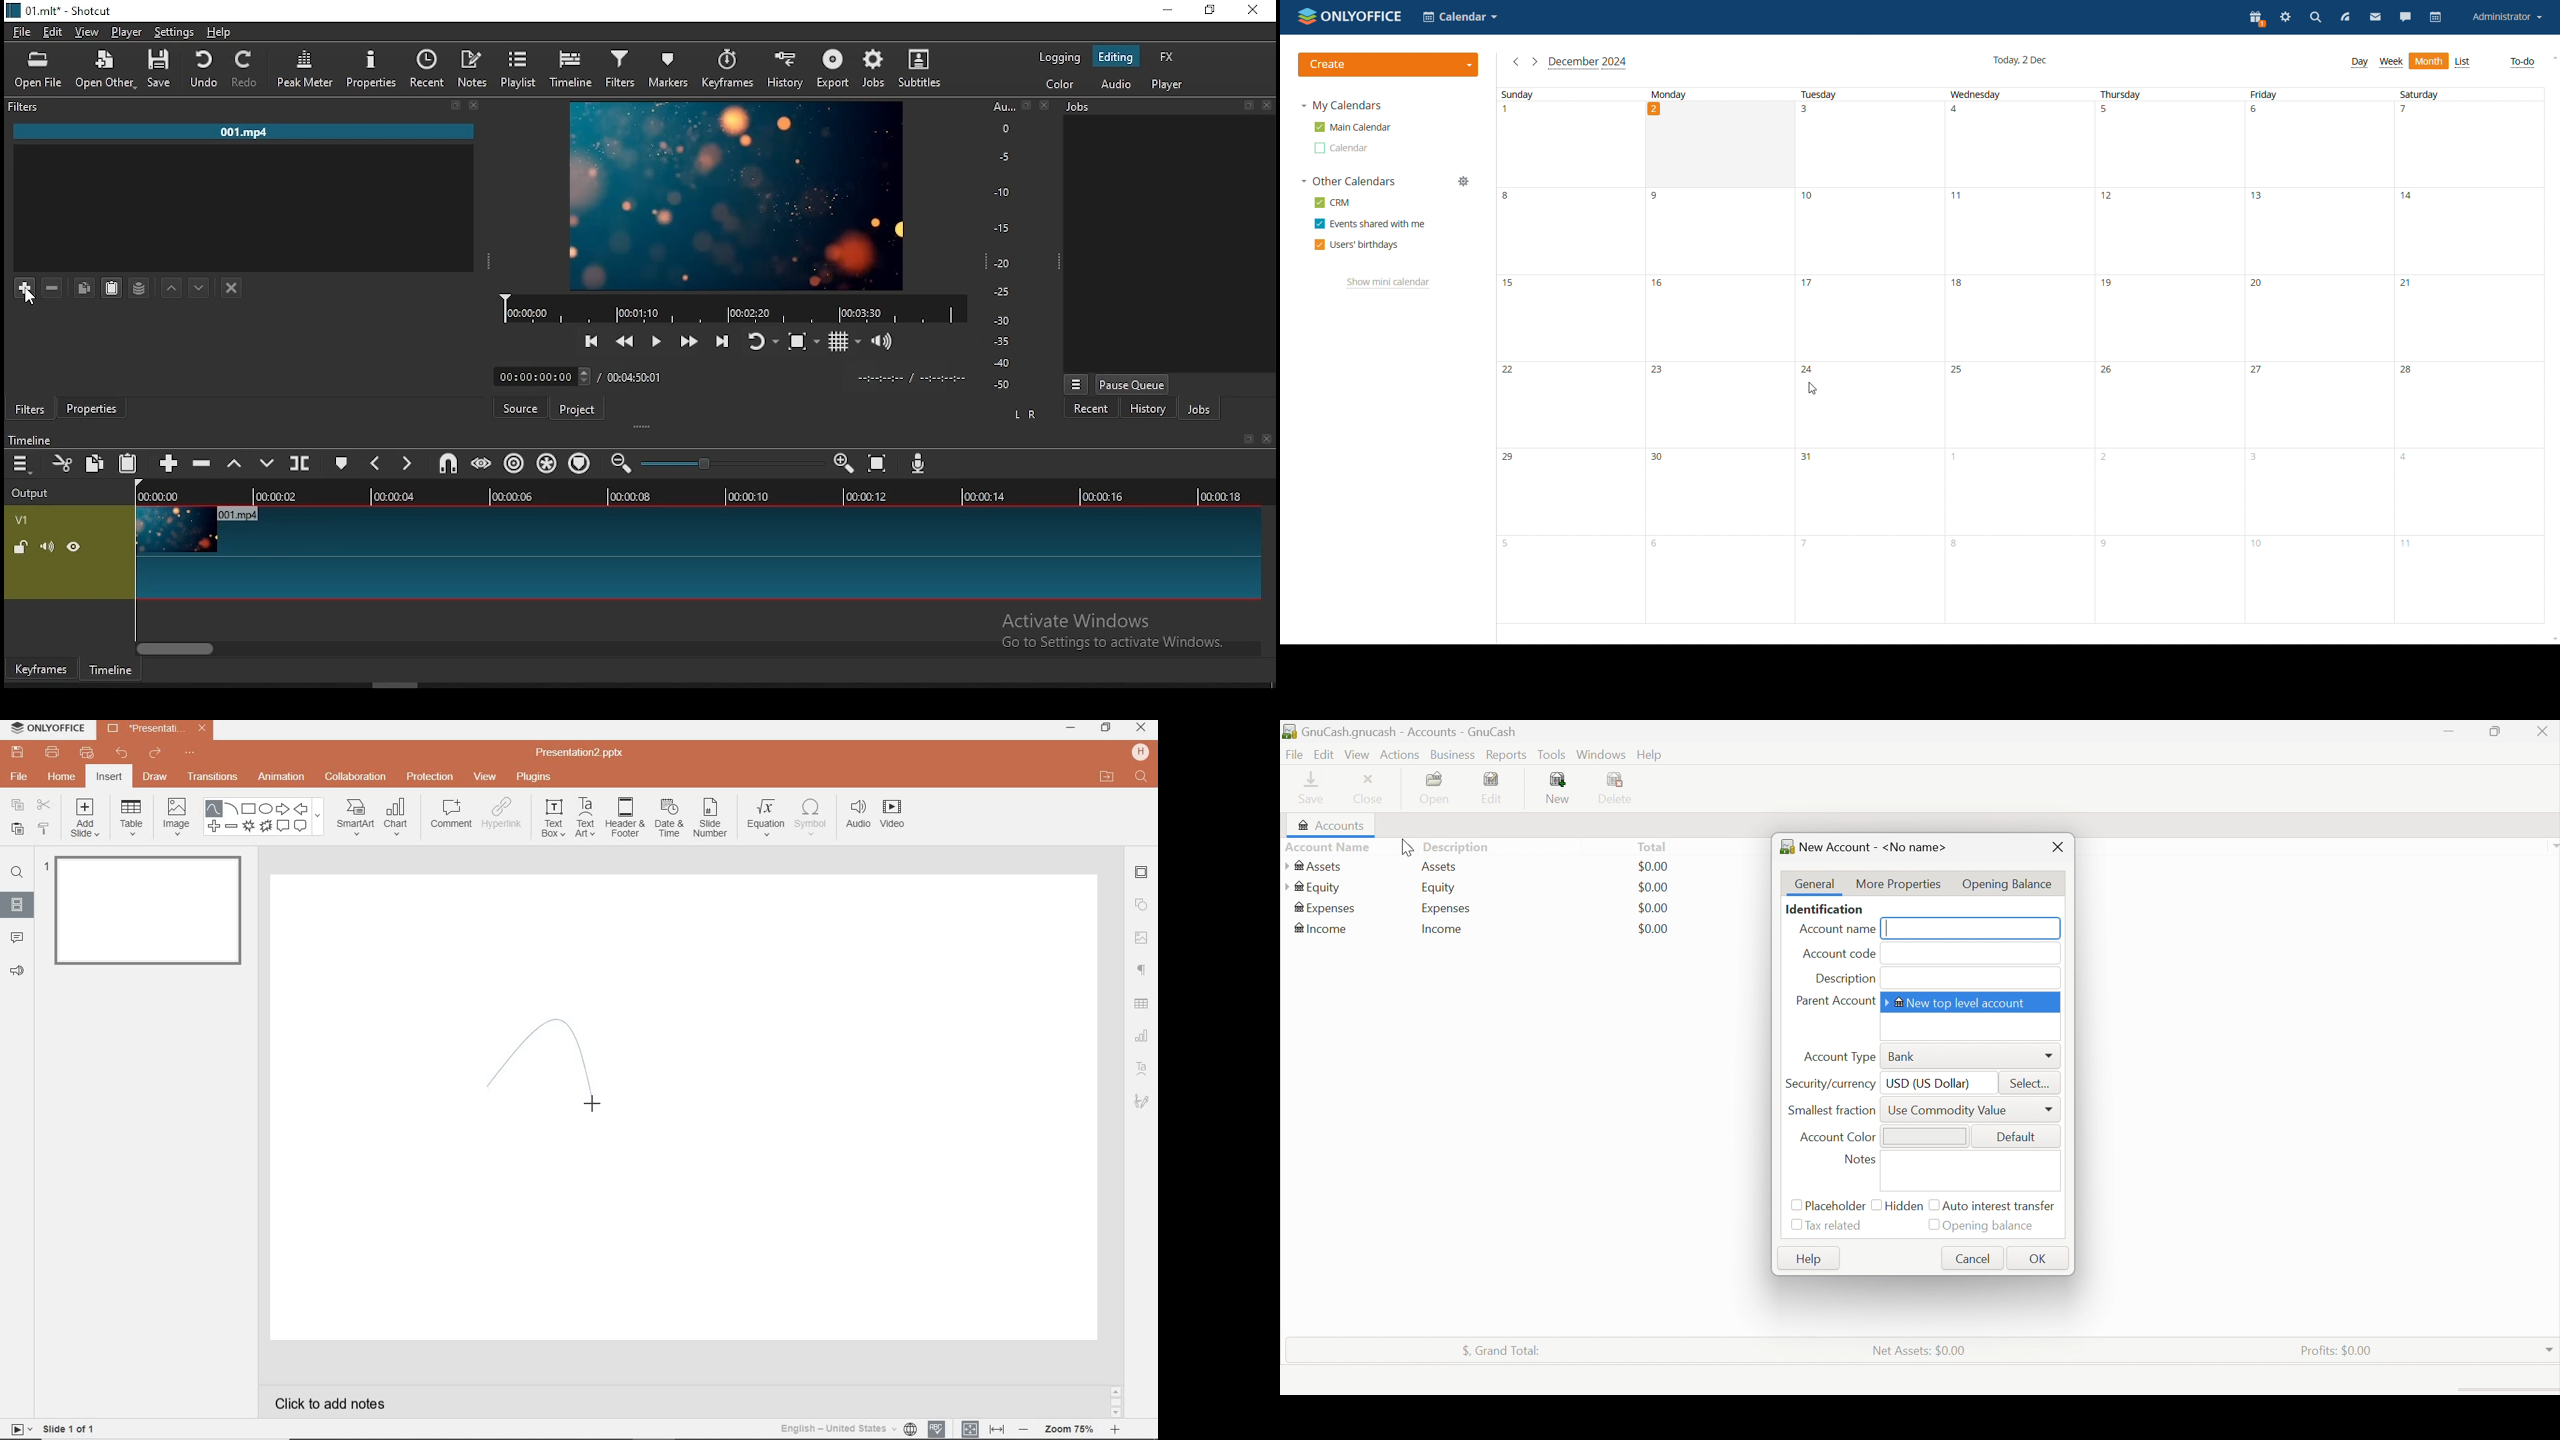 The image size is (2576, 1456). What do you see at coordinates (1811, 199) in the screenshot?
I see `10` at bounding box center [1811, 199].